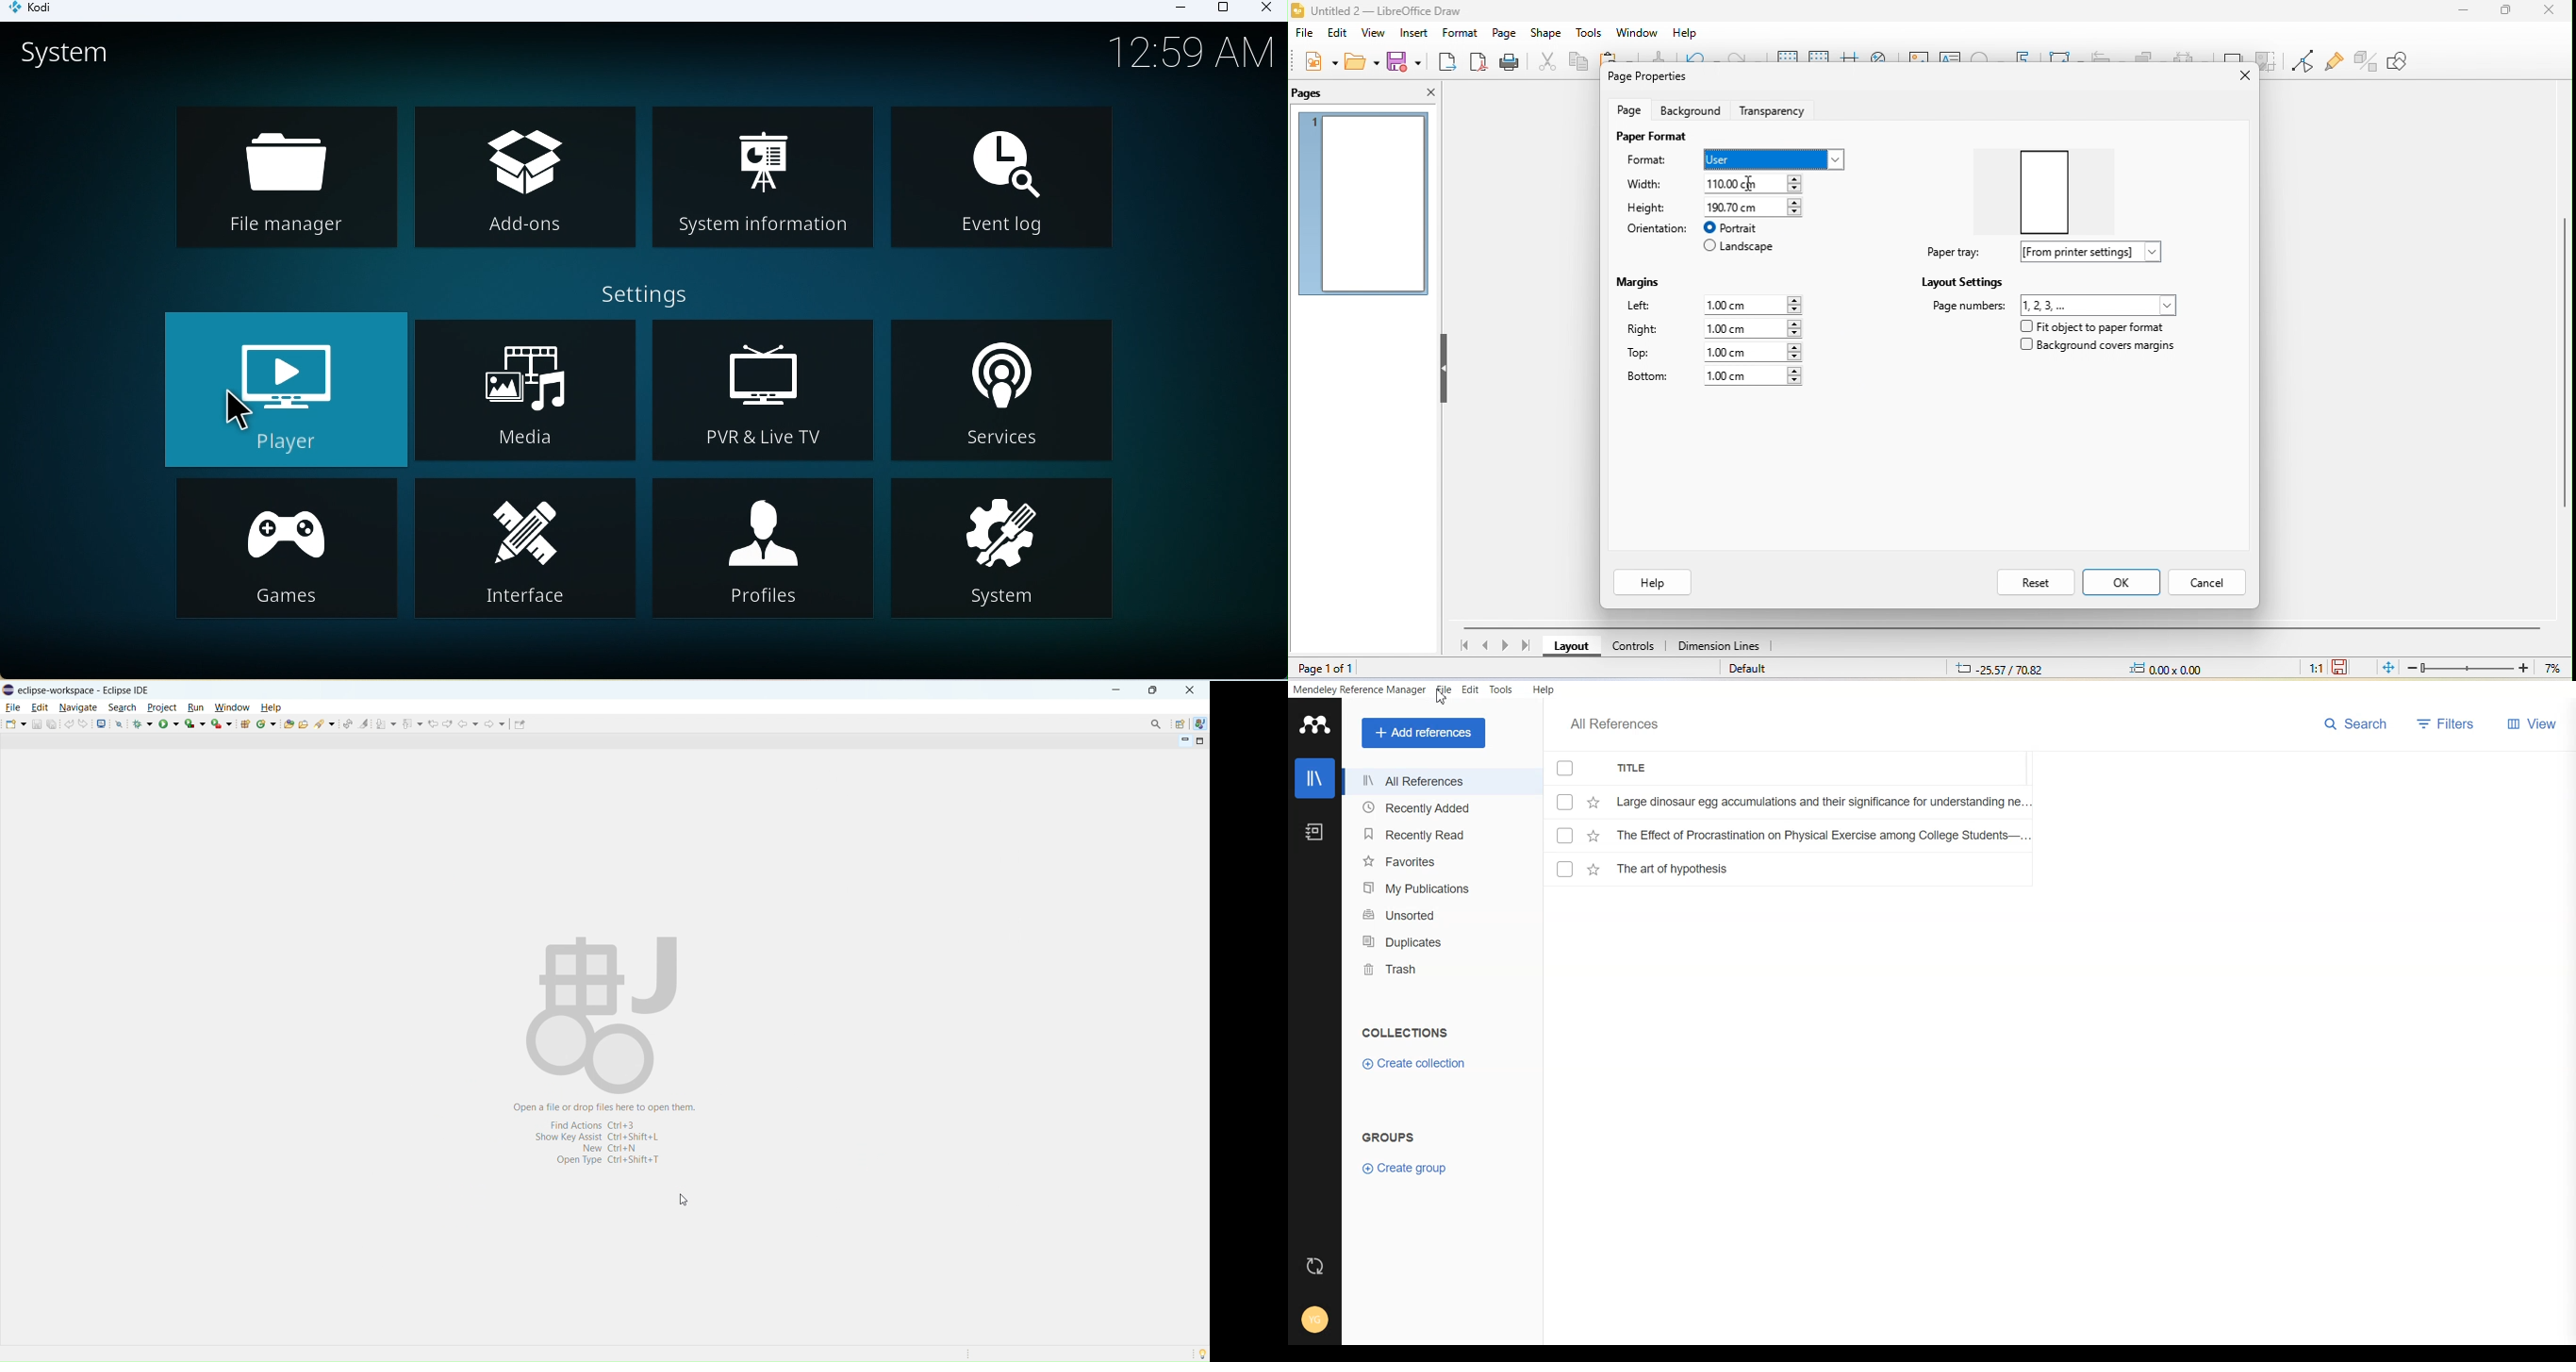 The width and height of the screenshot is (2576, 1372). Describe the element at coordinates (1963, 281) in the screenshot. I see `layout settings` at that location.